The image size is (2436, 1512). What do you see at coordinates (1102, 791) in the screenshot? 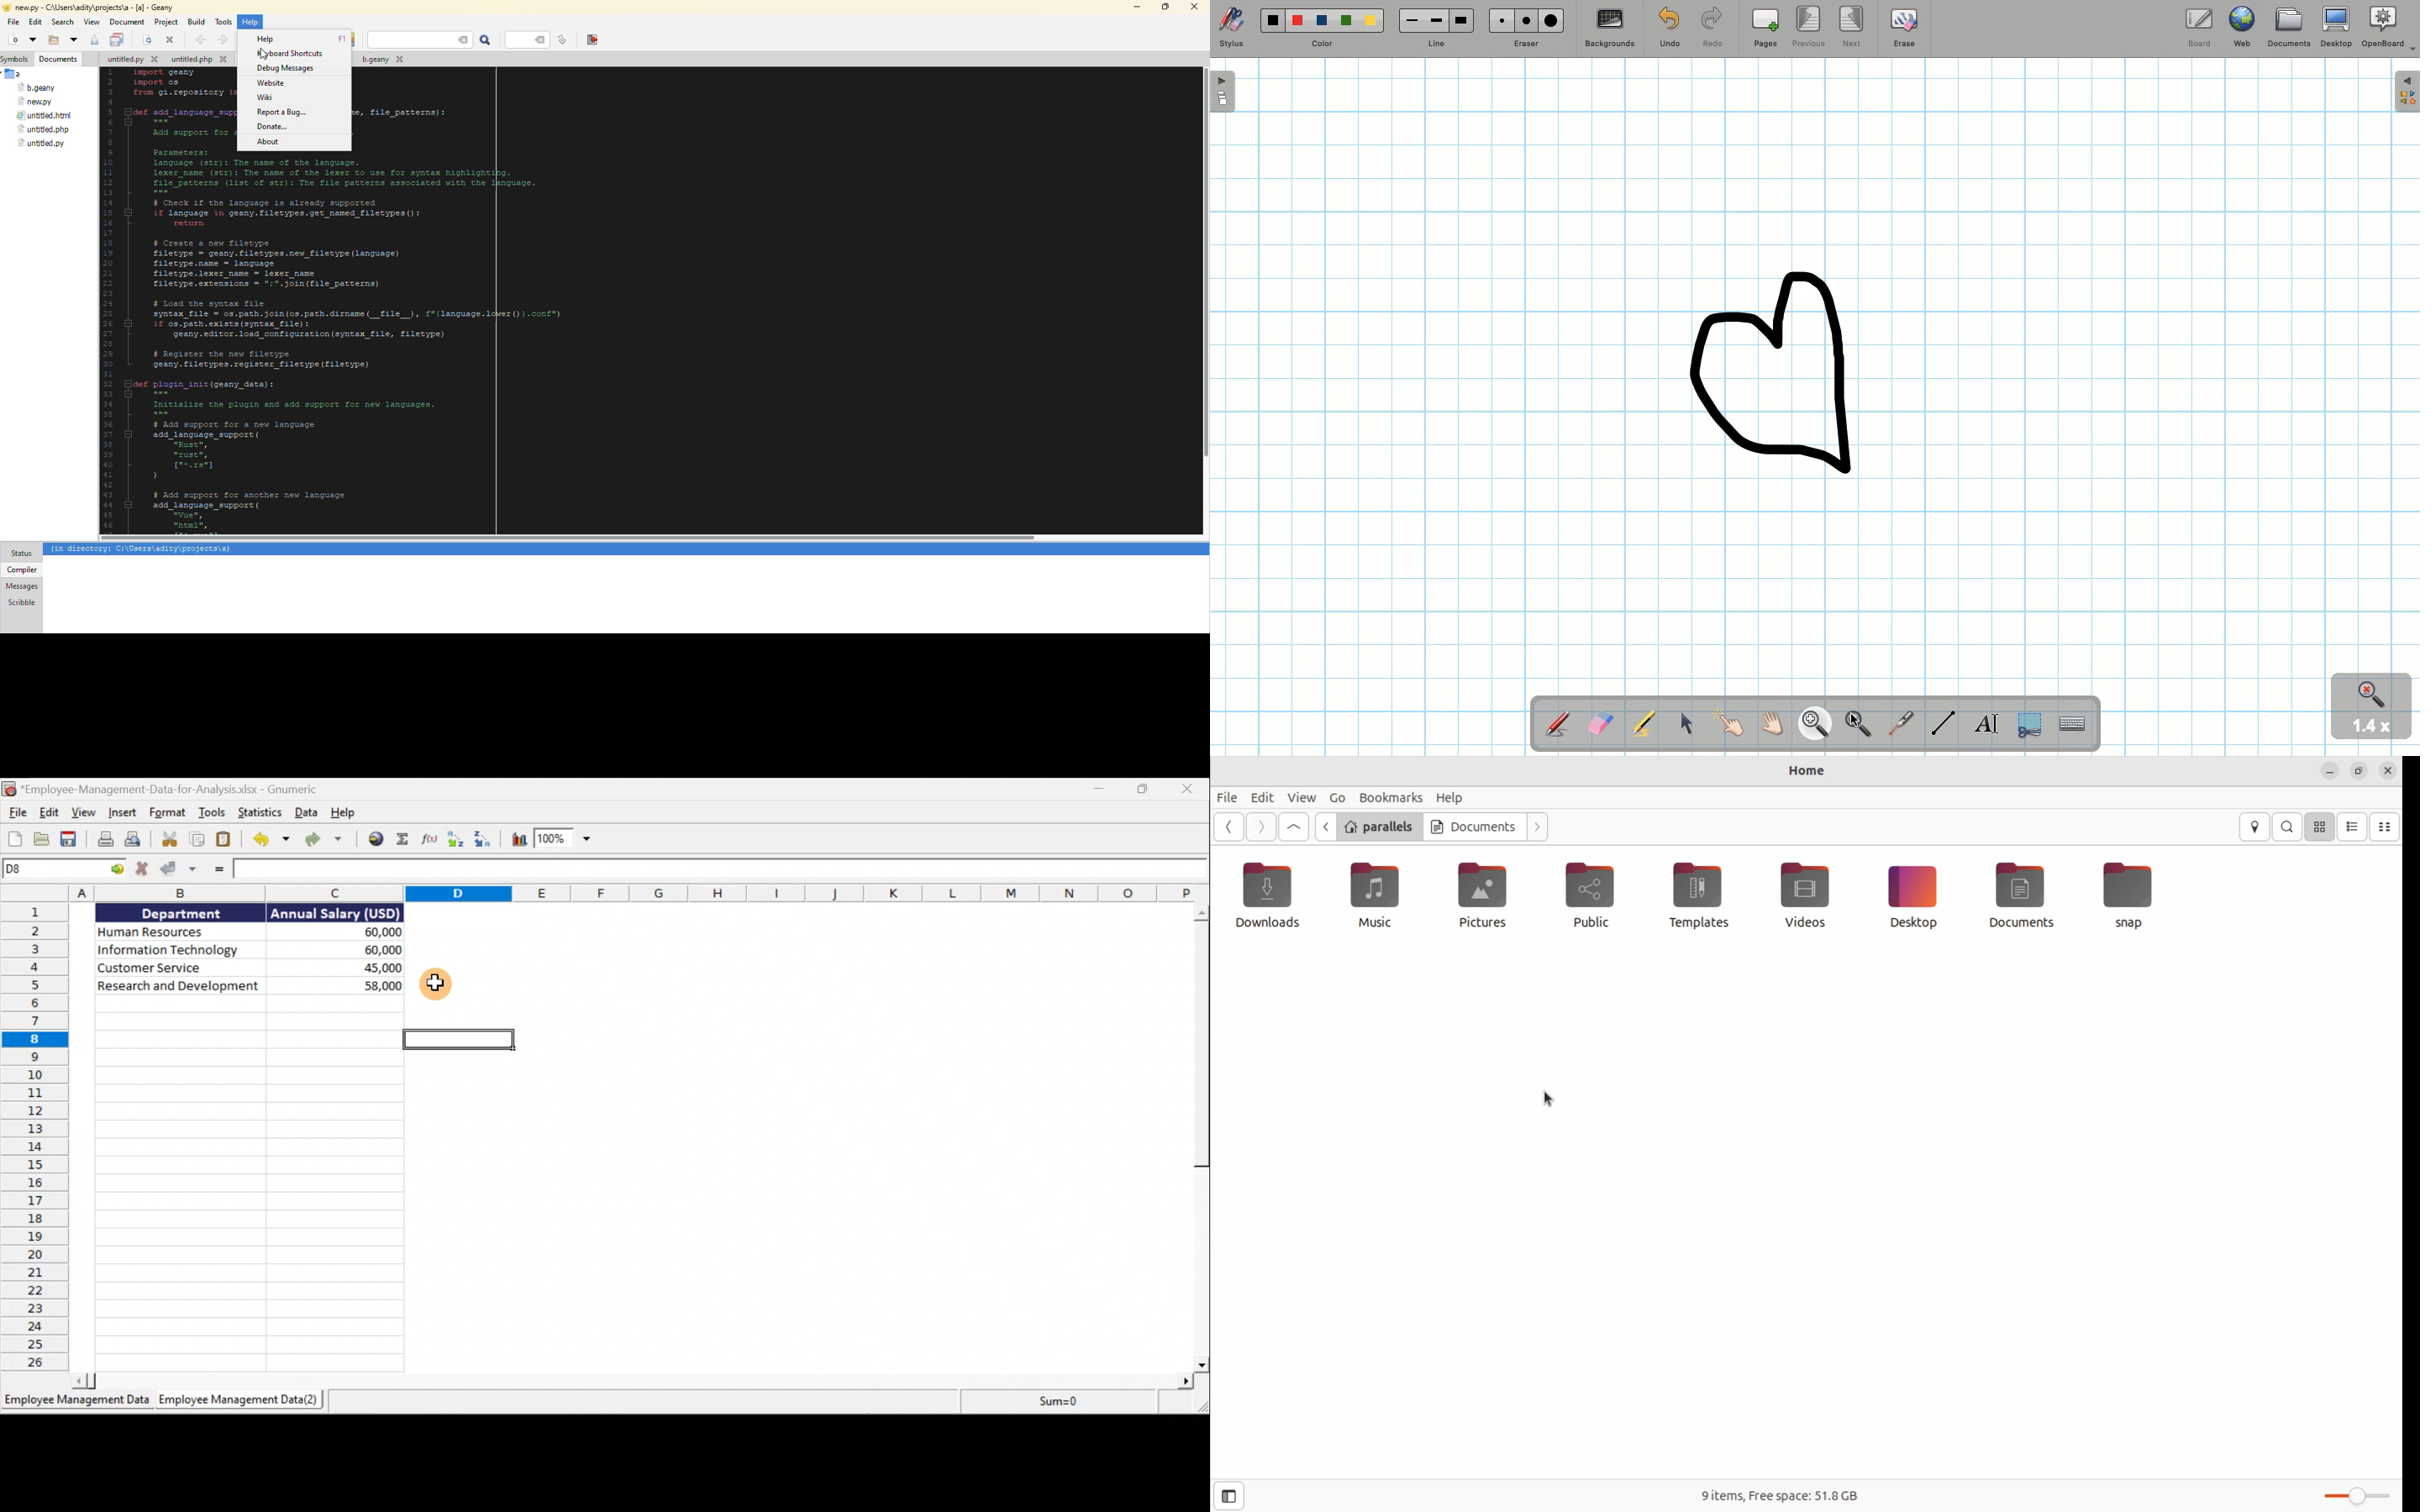
I see `Minimise` at bounding box center [1102, 791].